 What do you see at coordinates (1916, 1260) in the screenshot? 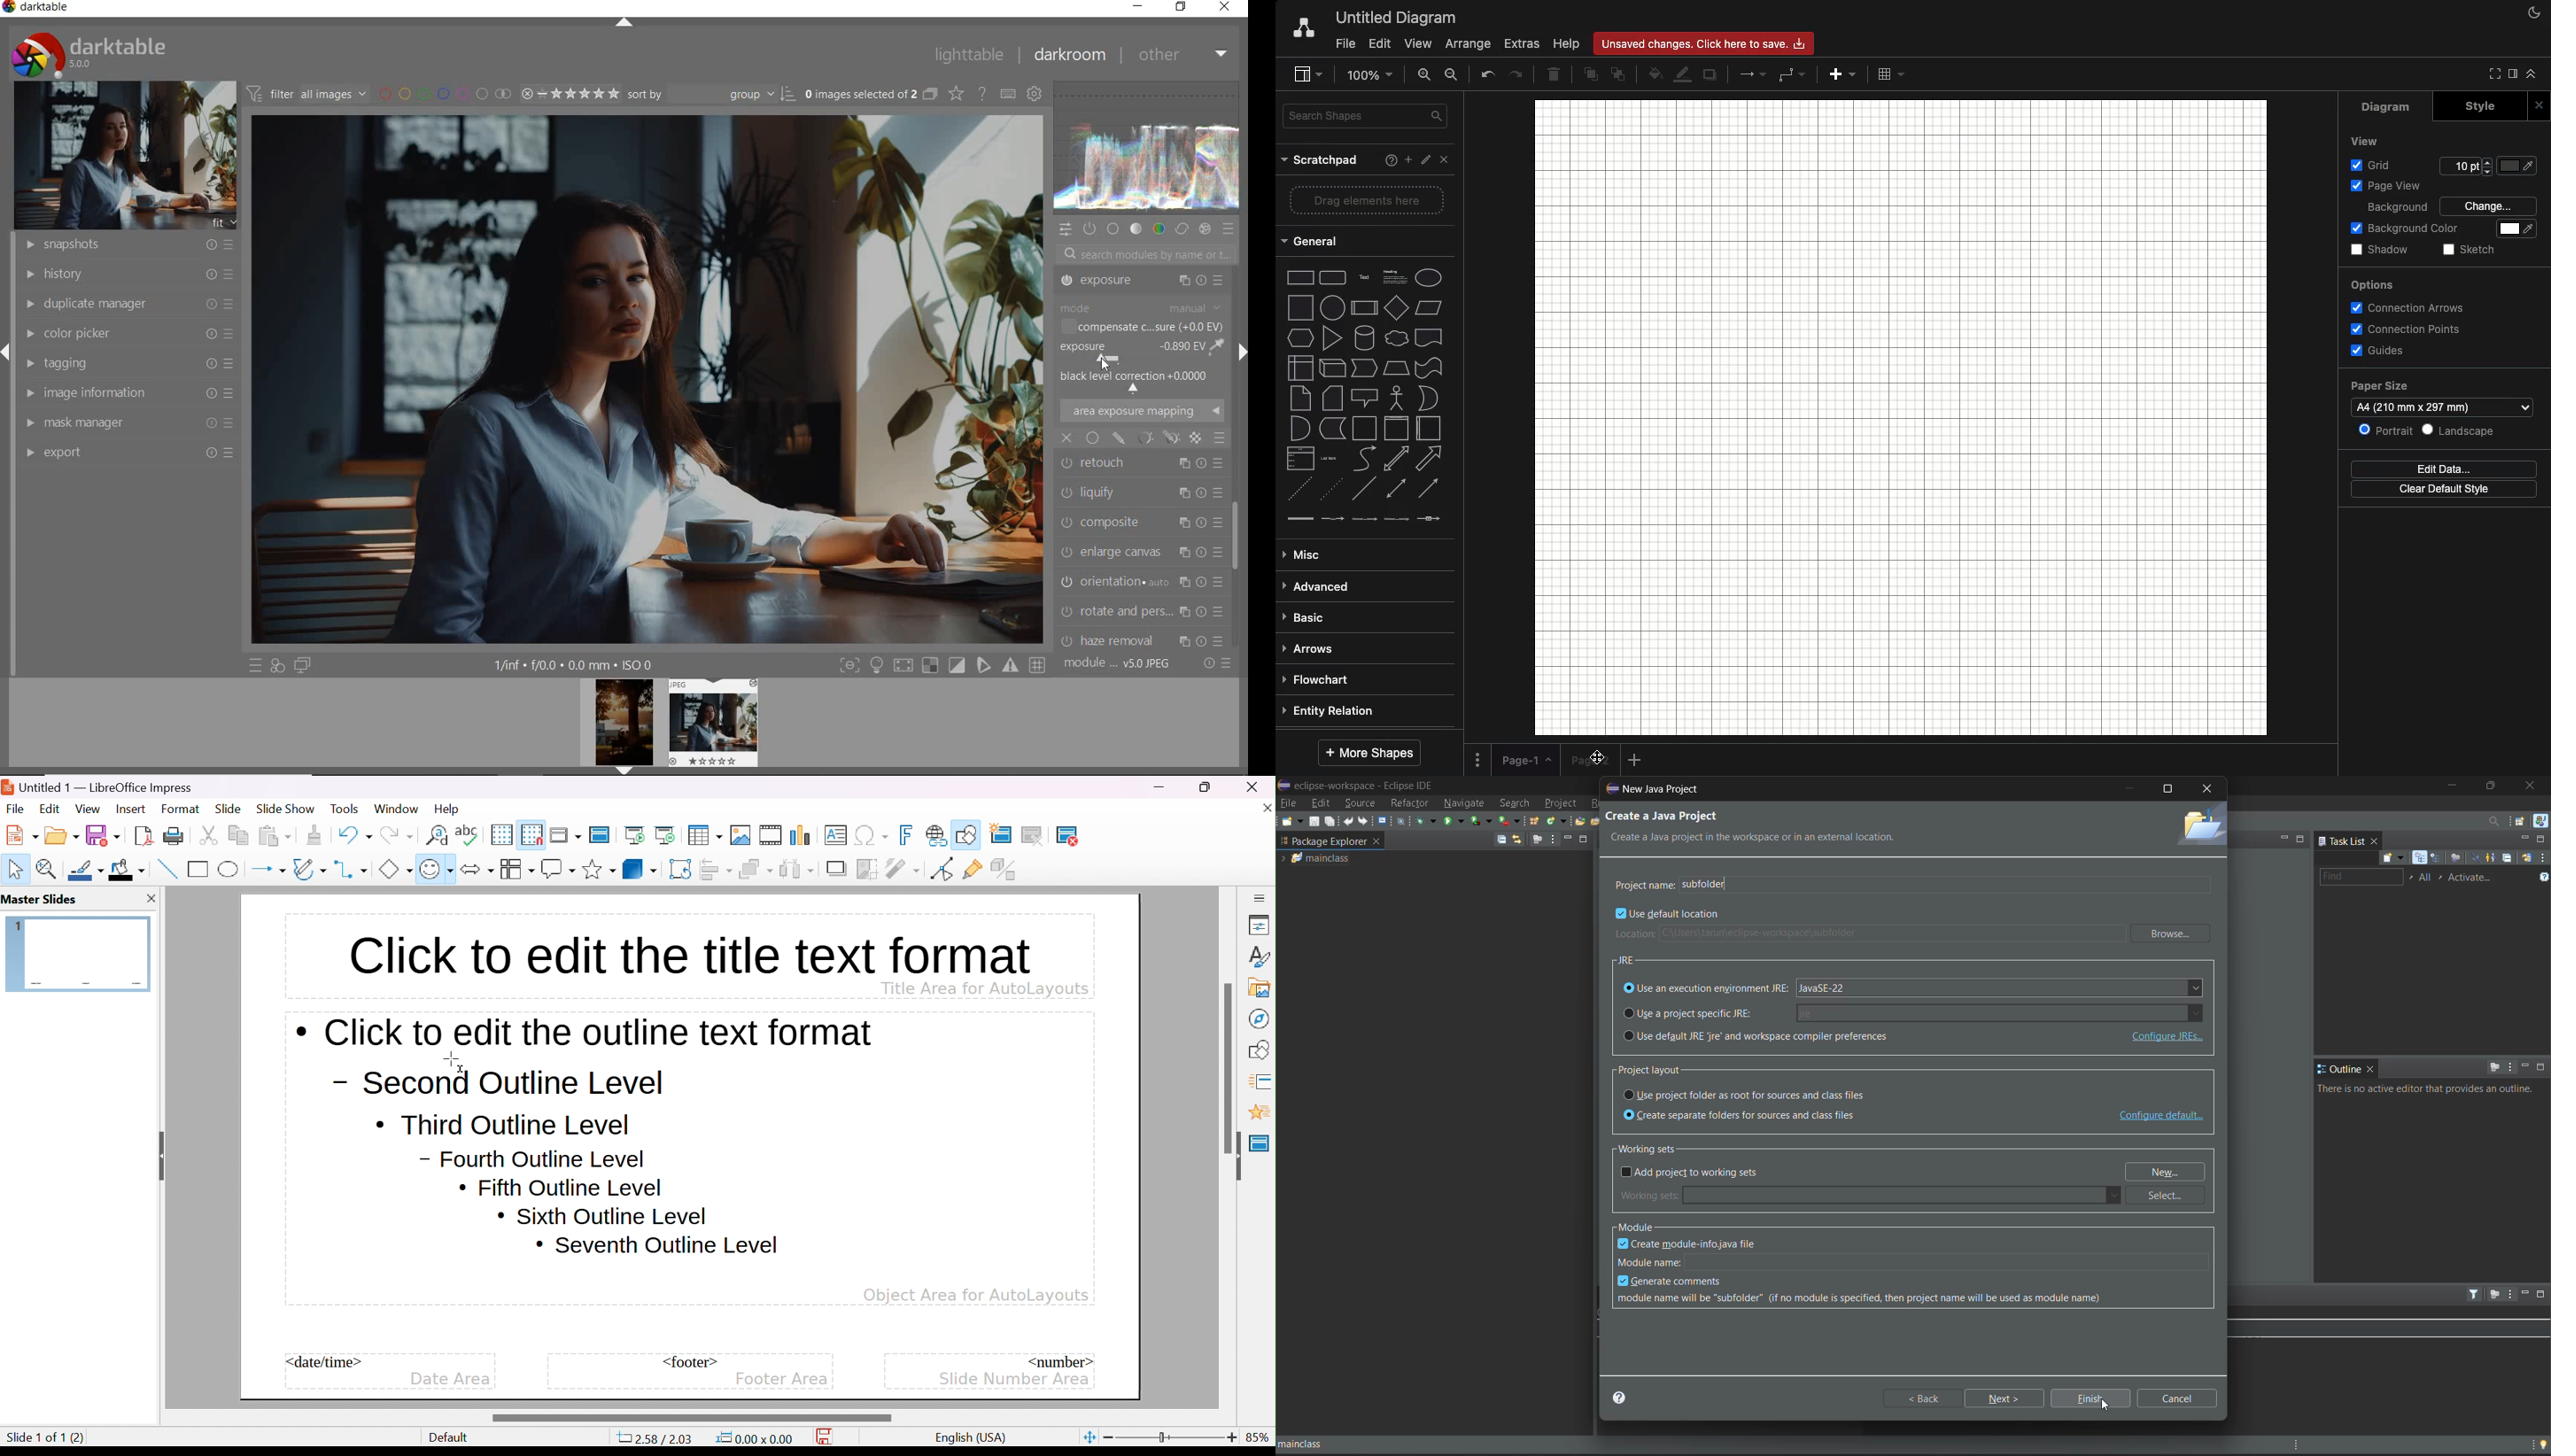
I see `module name` at bounding box center [1916, 1260].